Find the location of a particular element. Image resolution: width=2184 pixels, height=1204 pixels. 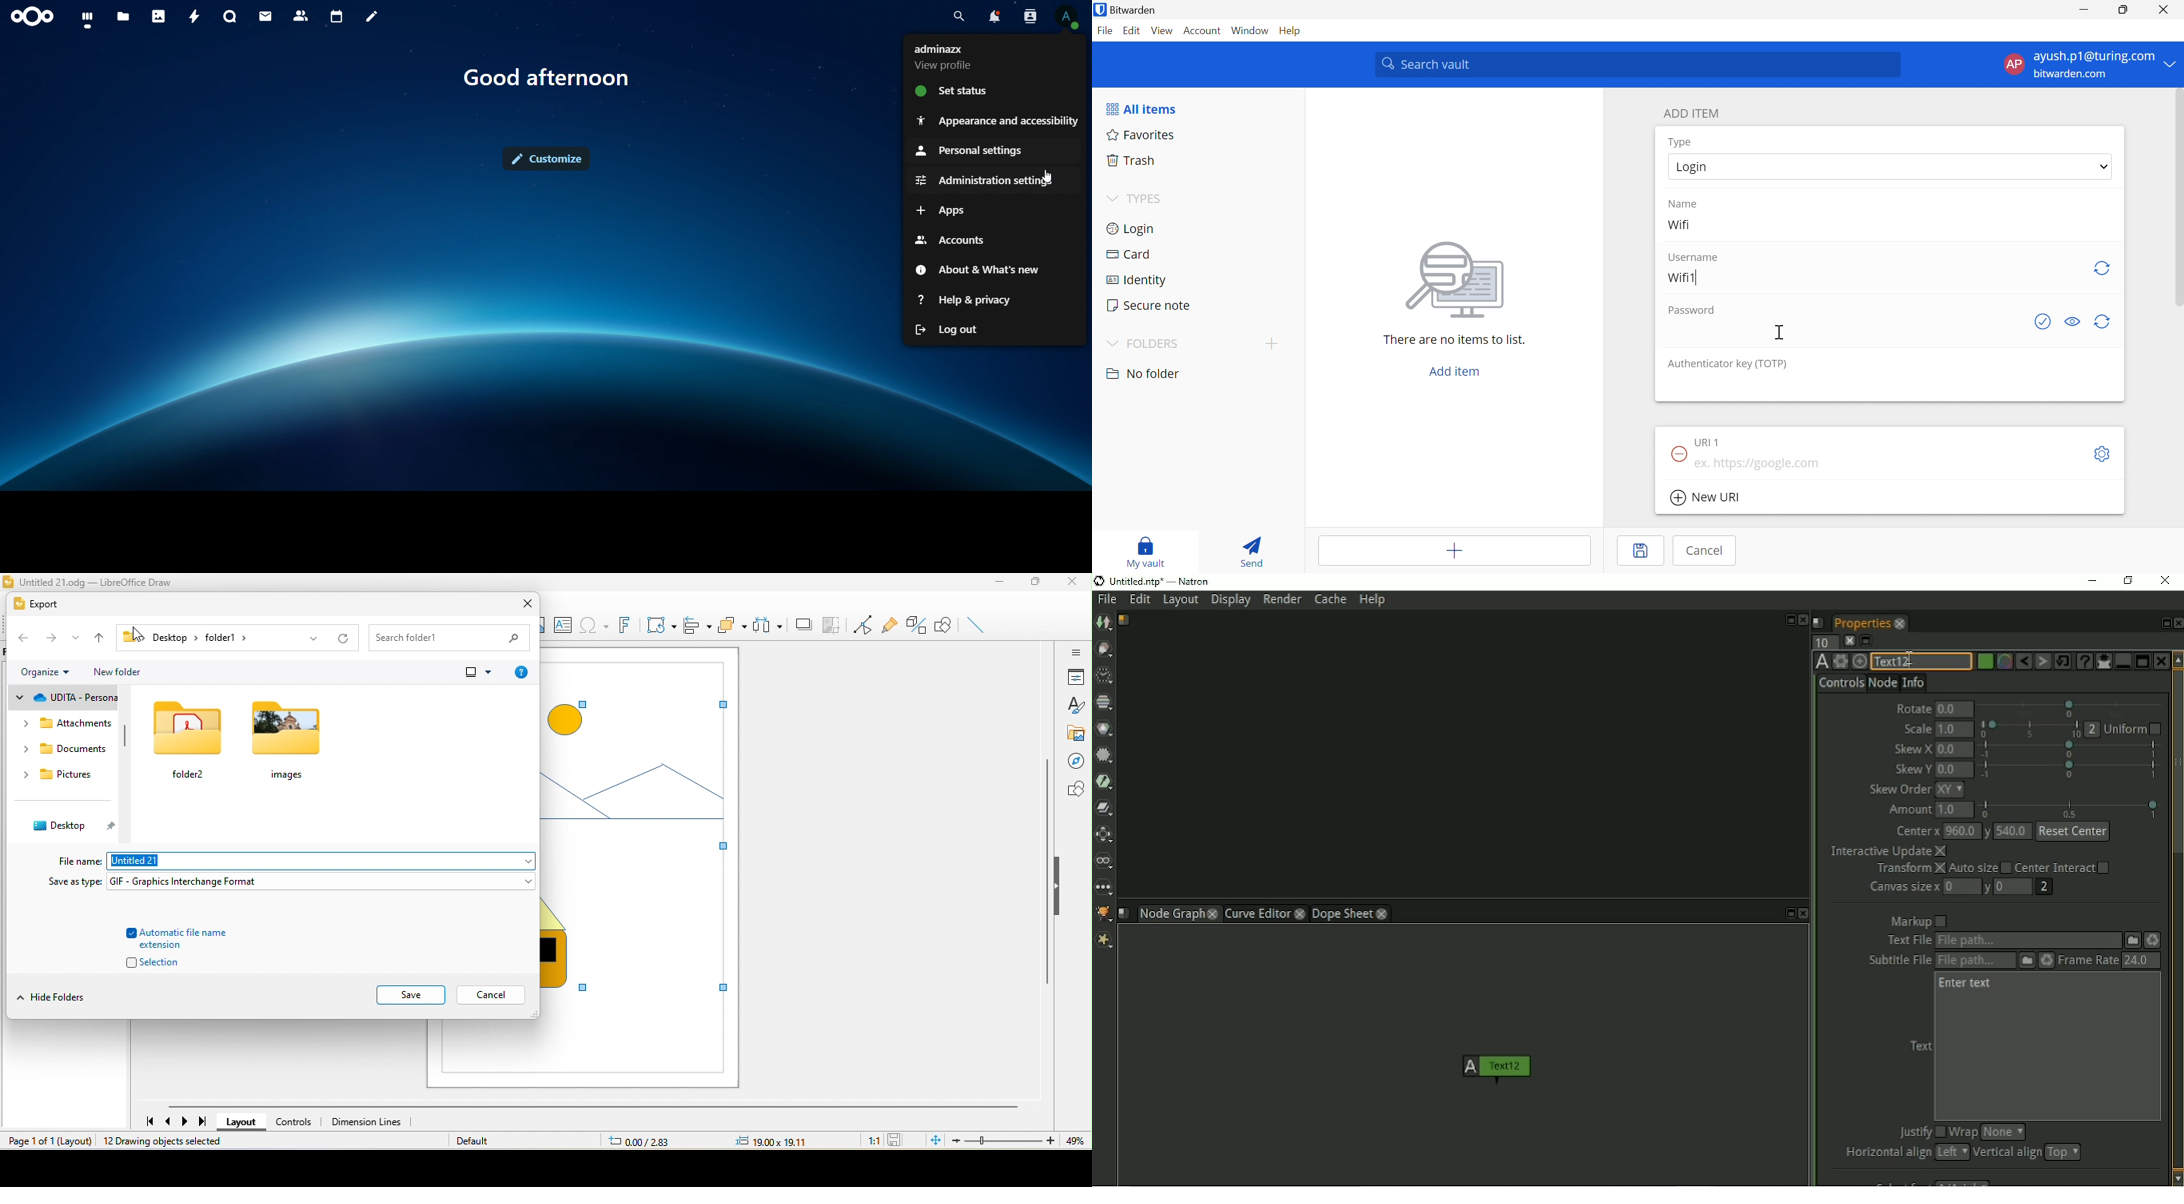

open/ close sidebar is located at coordinates (1074, 651).